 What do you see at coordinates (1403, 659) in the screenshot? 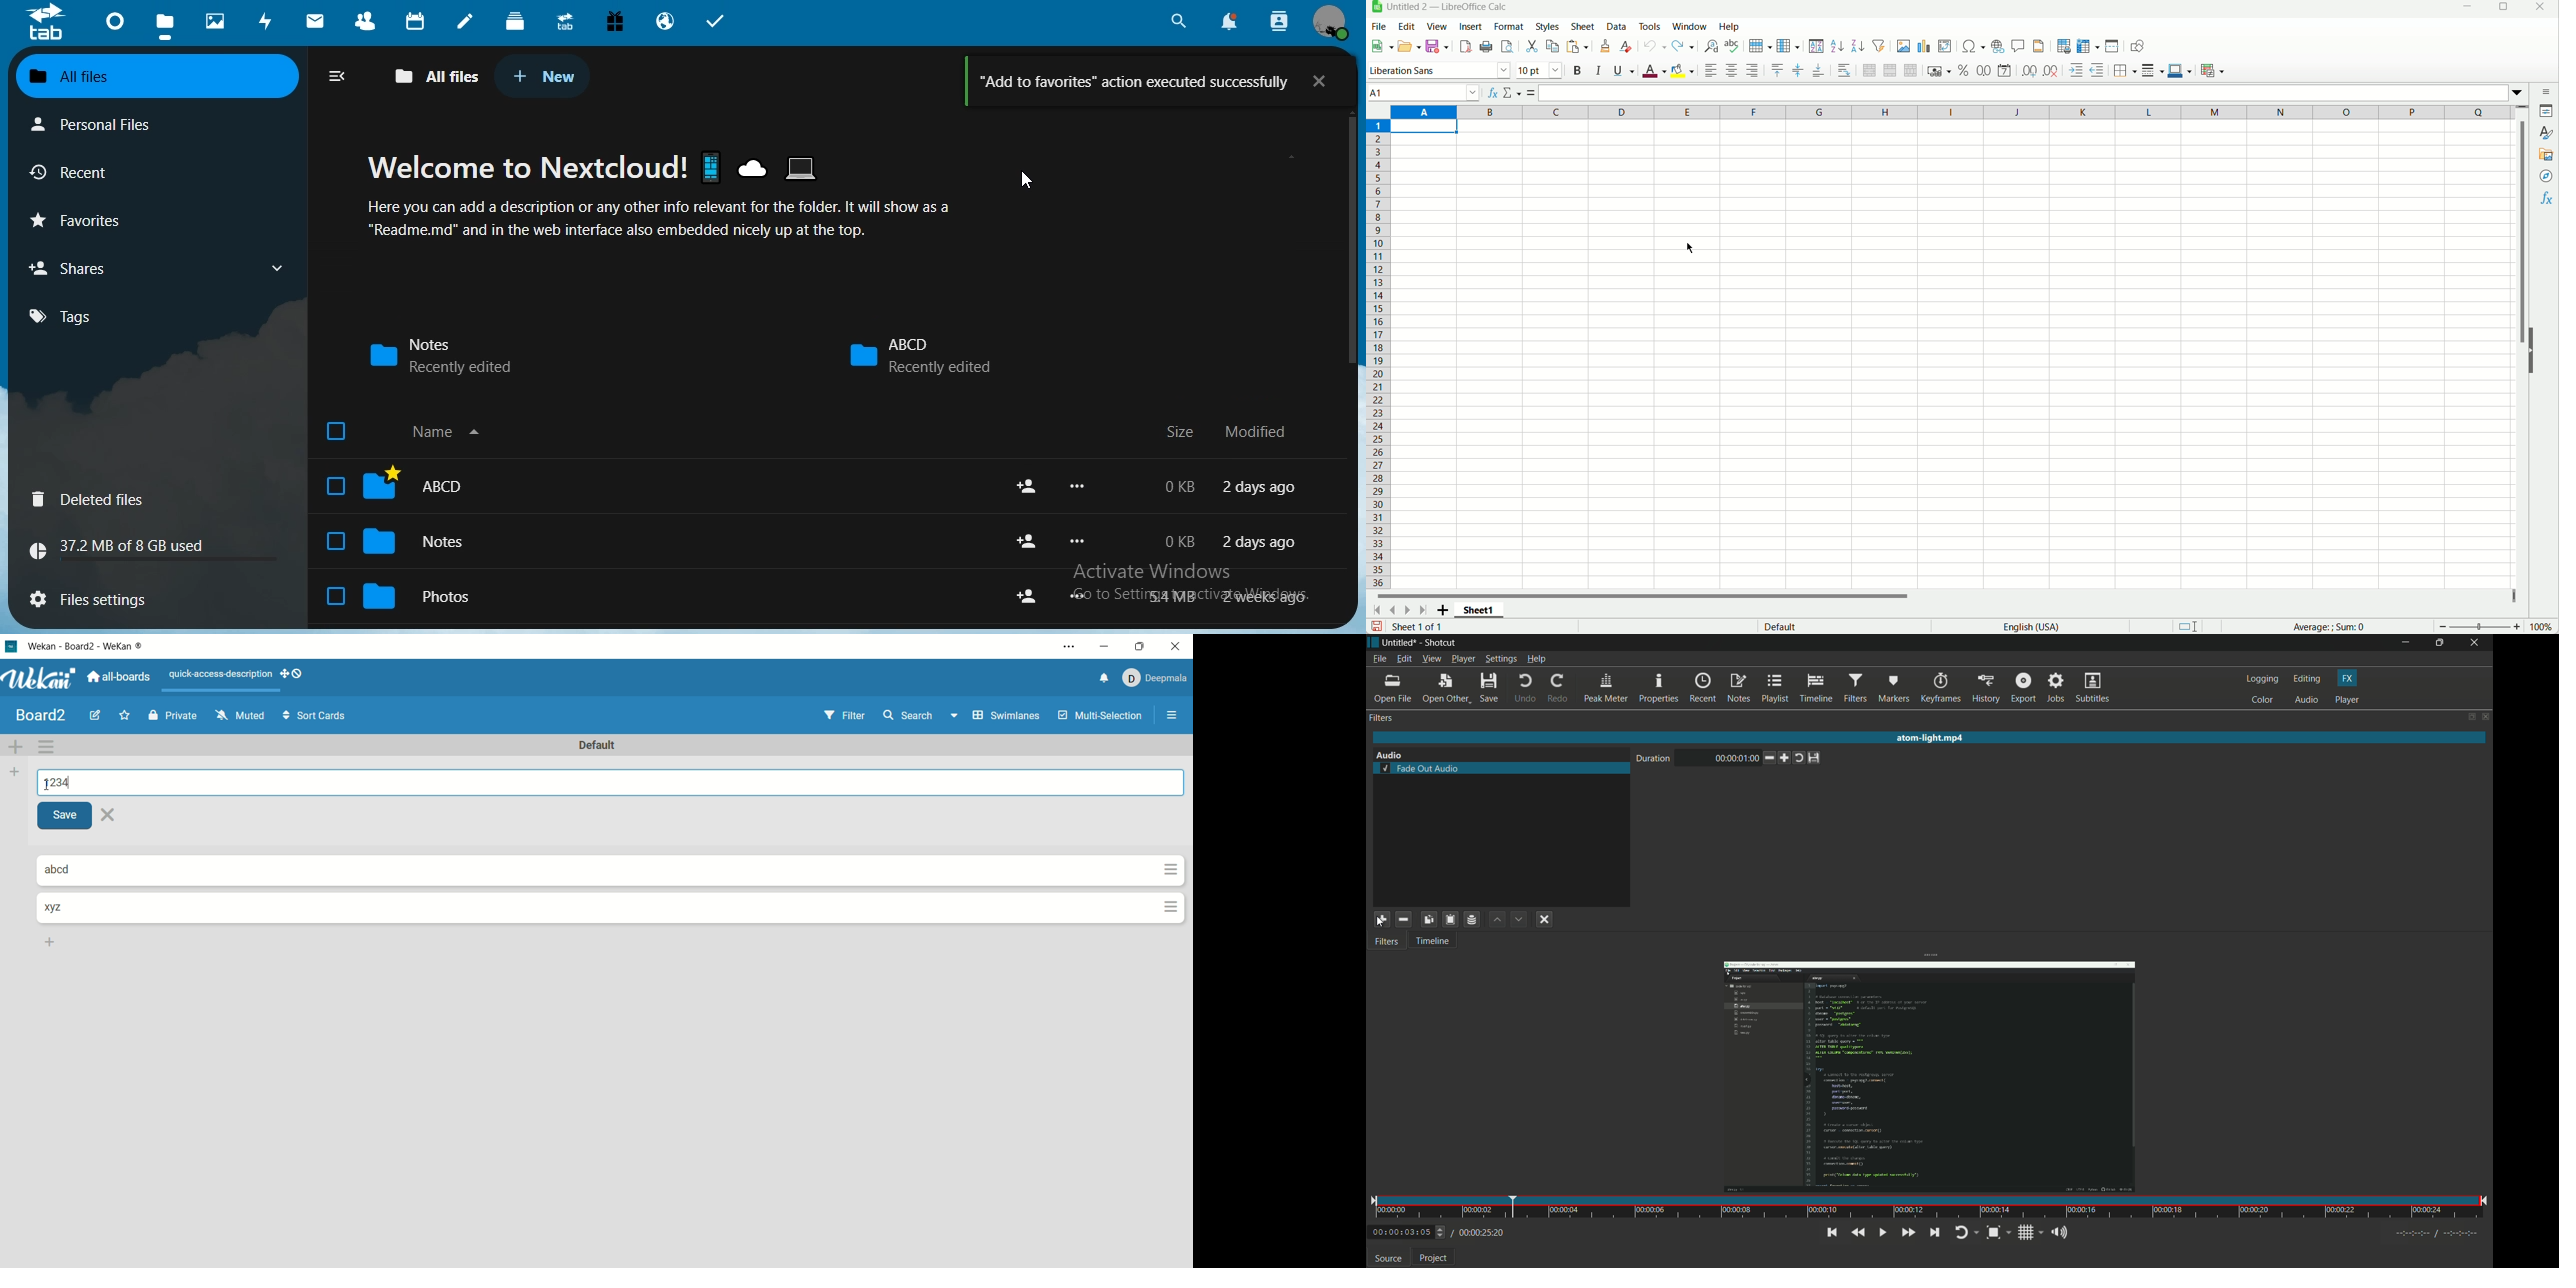
I see `edit menu` at bounding box center [1403, 659].